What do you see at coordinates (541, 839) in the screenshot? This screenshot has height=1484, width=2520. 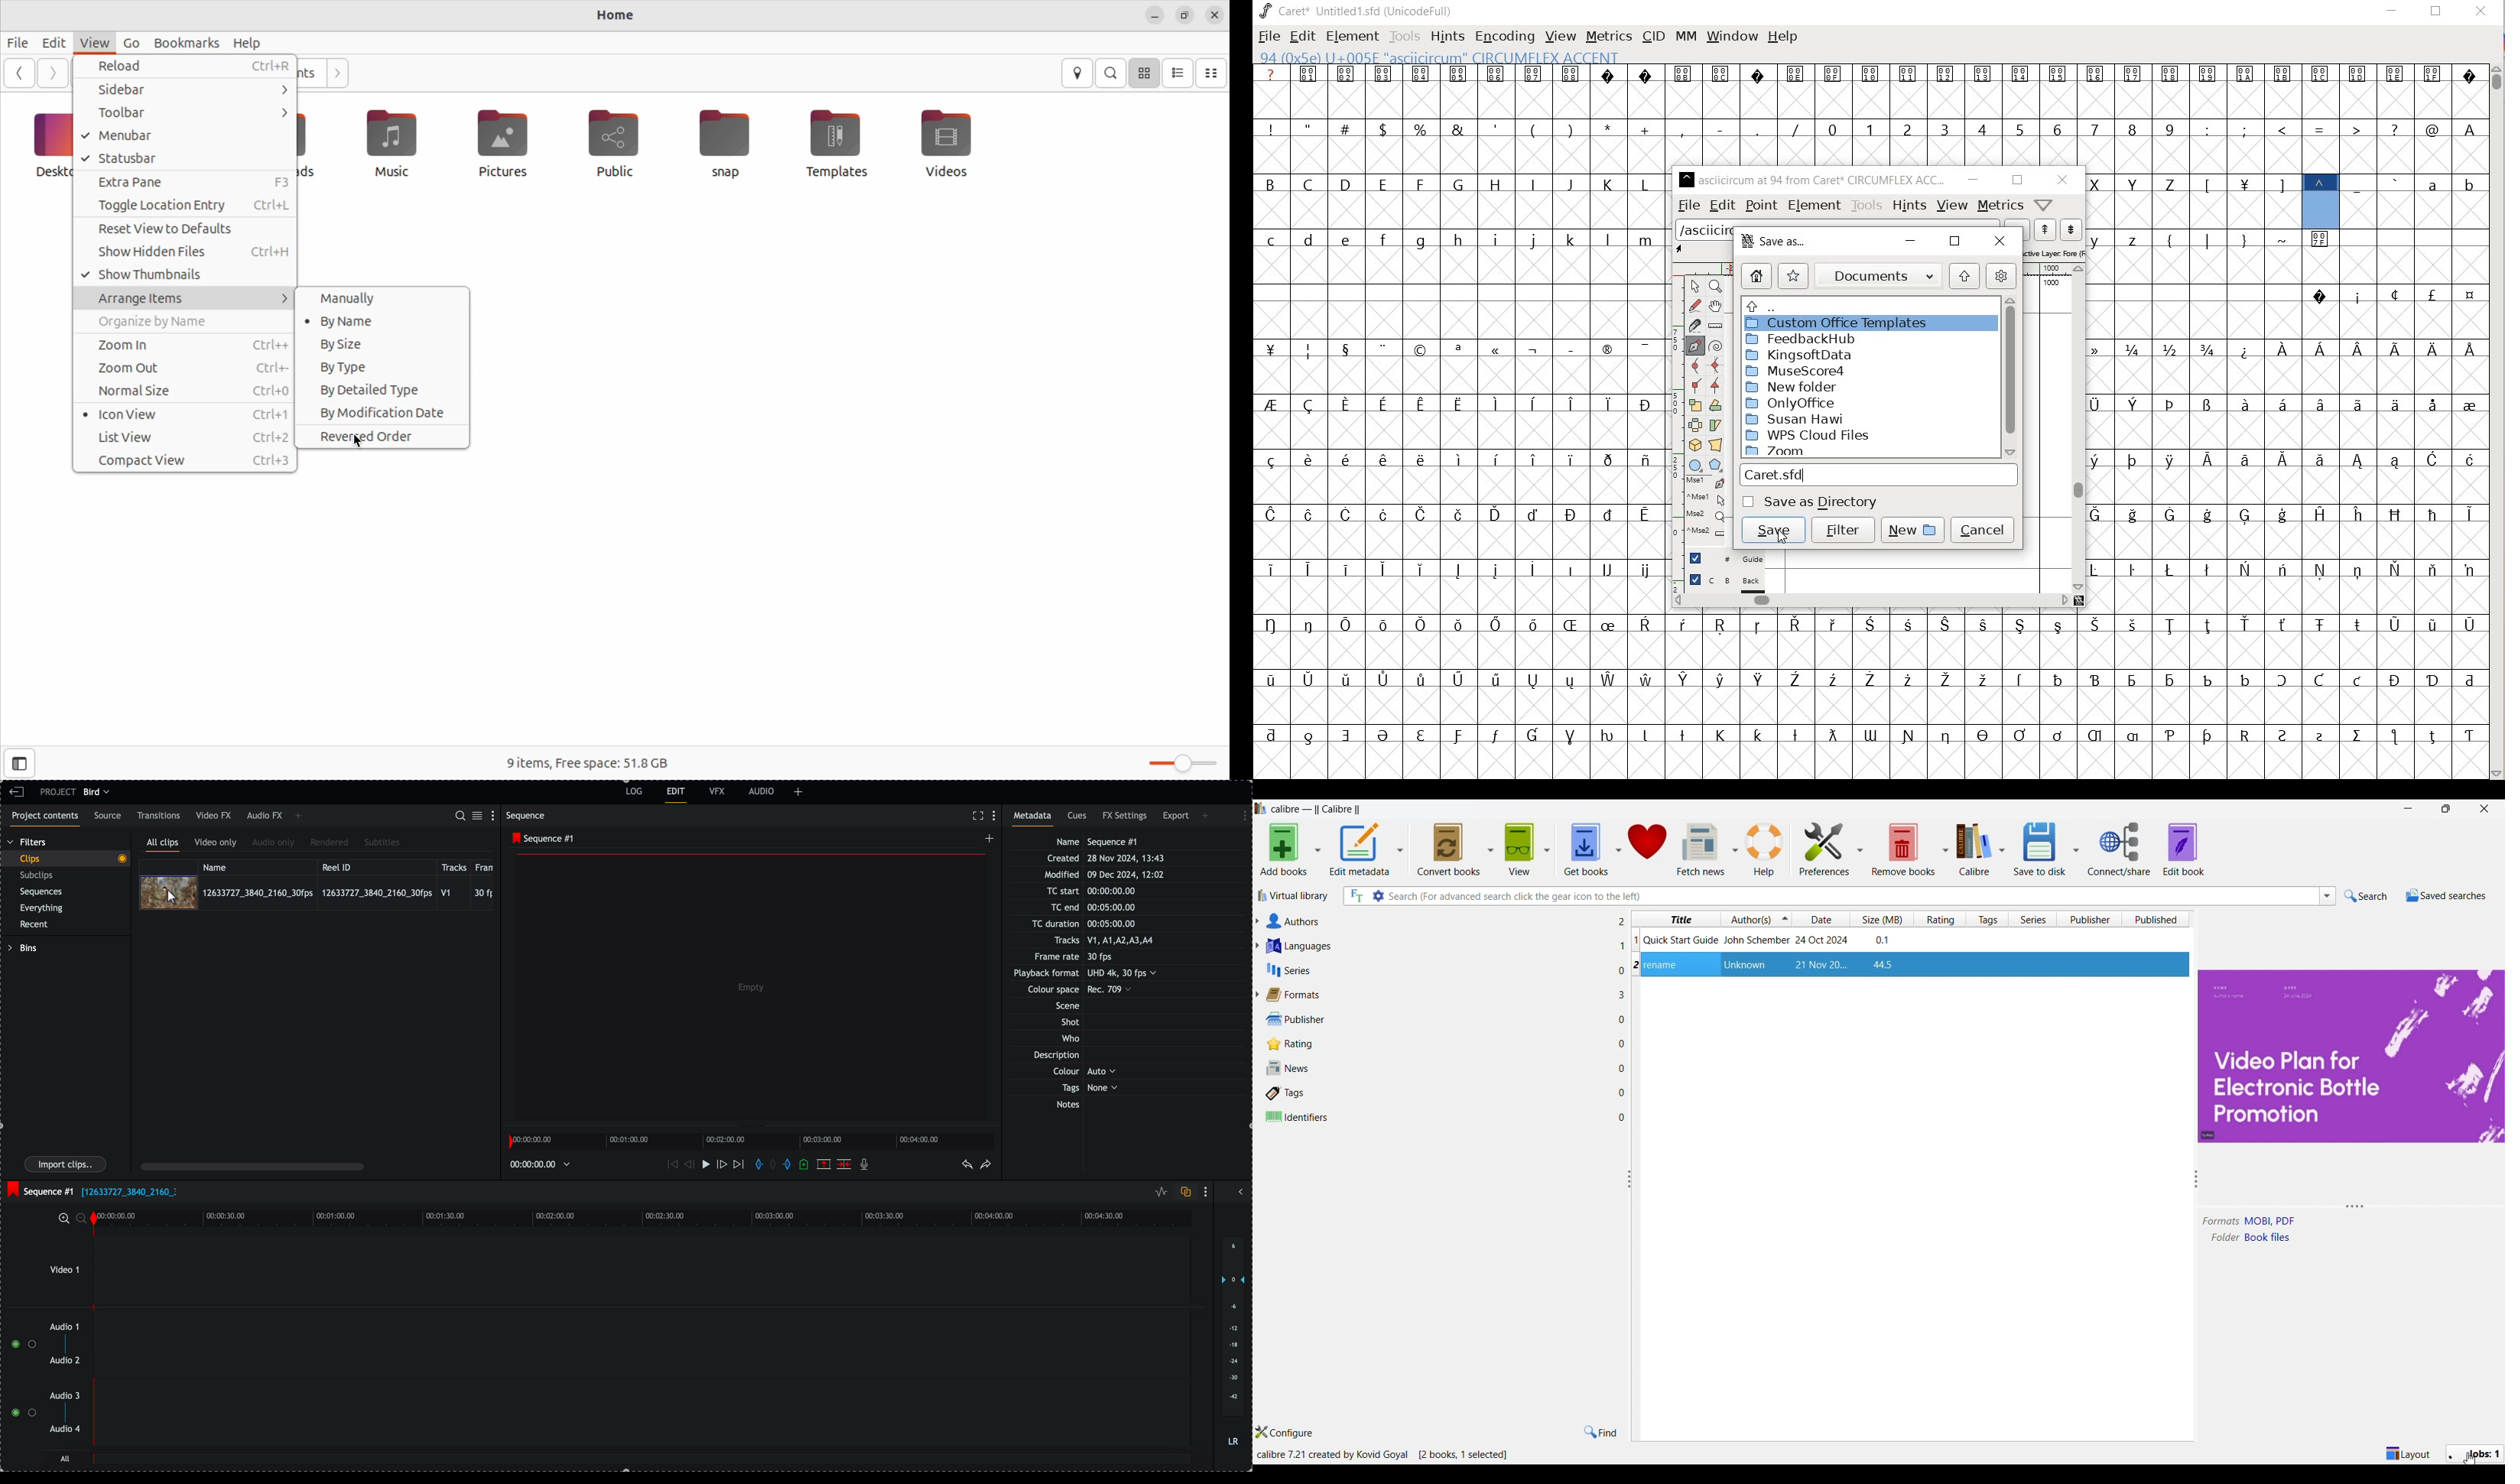 I see `sequence #1` at bounding box center [541, 839].